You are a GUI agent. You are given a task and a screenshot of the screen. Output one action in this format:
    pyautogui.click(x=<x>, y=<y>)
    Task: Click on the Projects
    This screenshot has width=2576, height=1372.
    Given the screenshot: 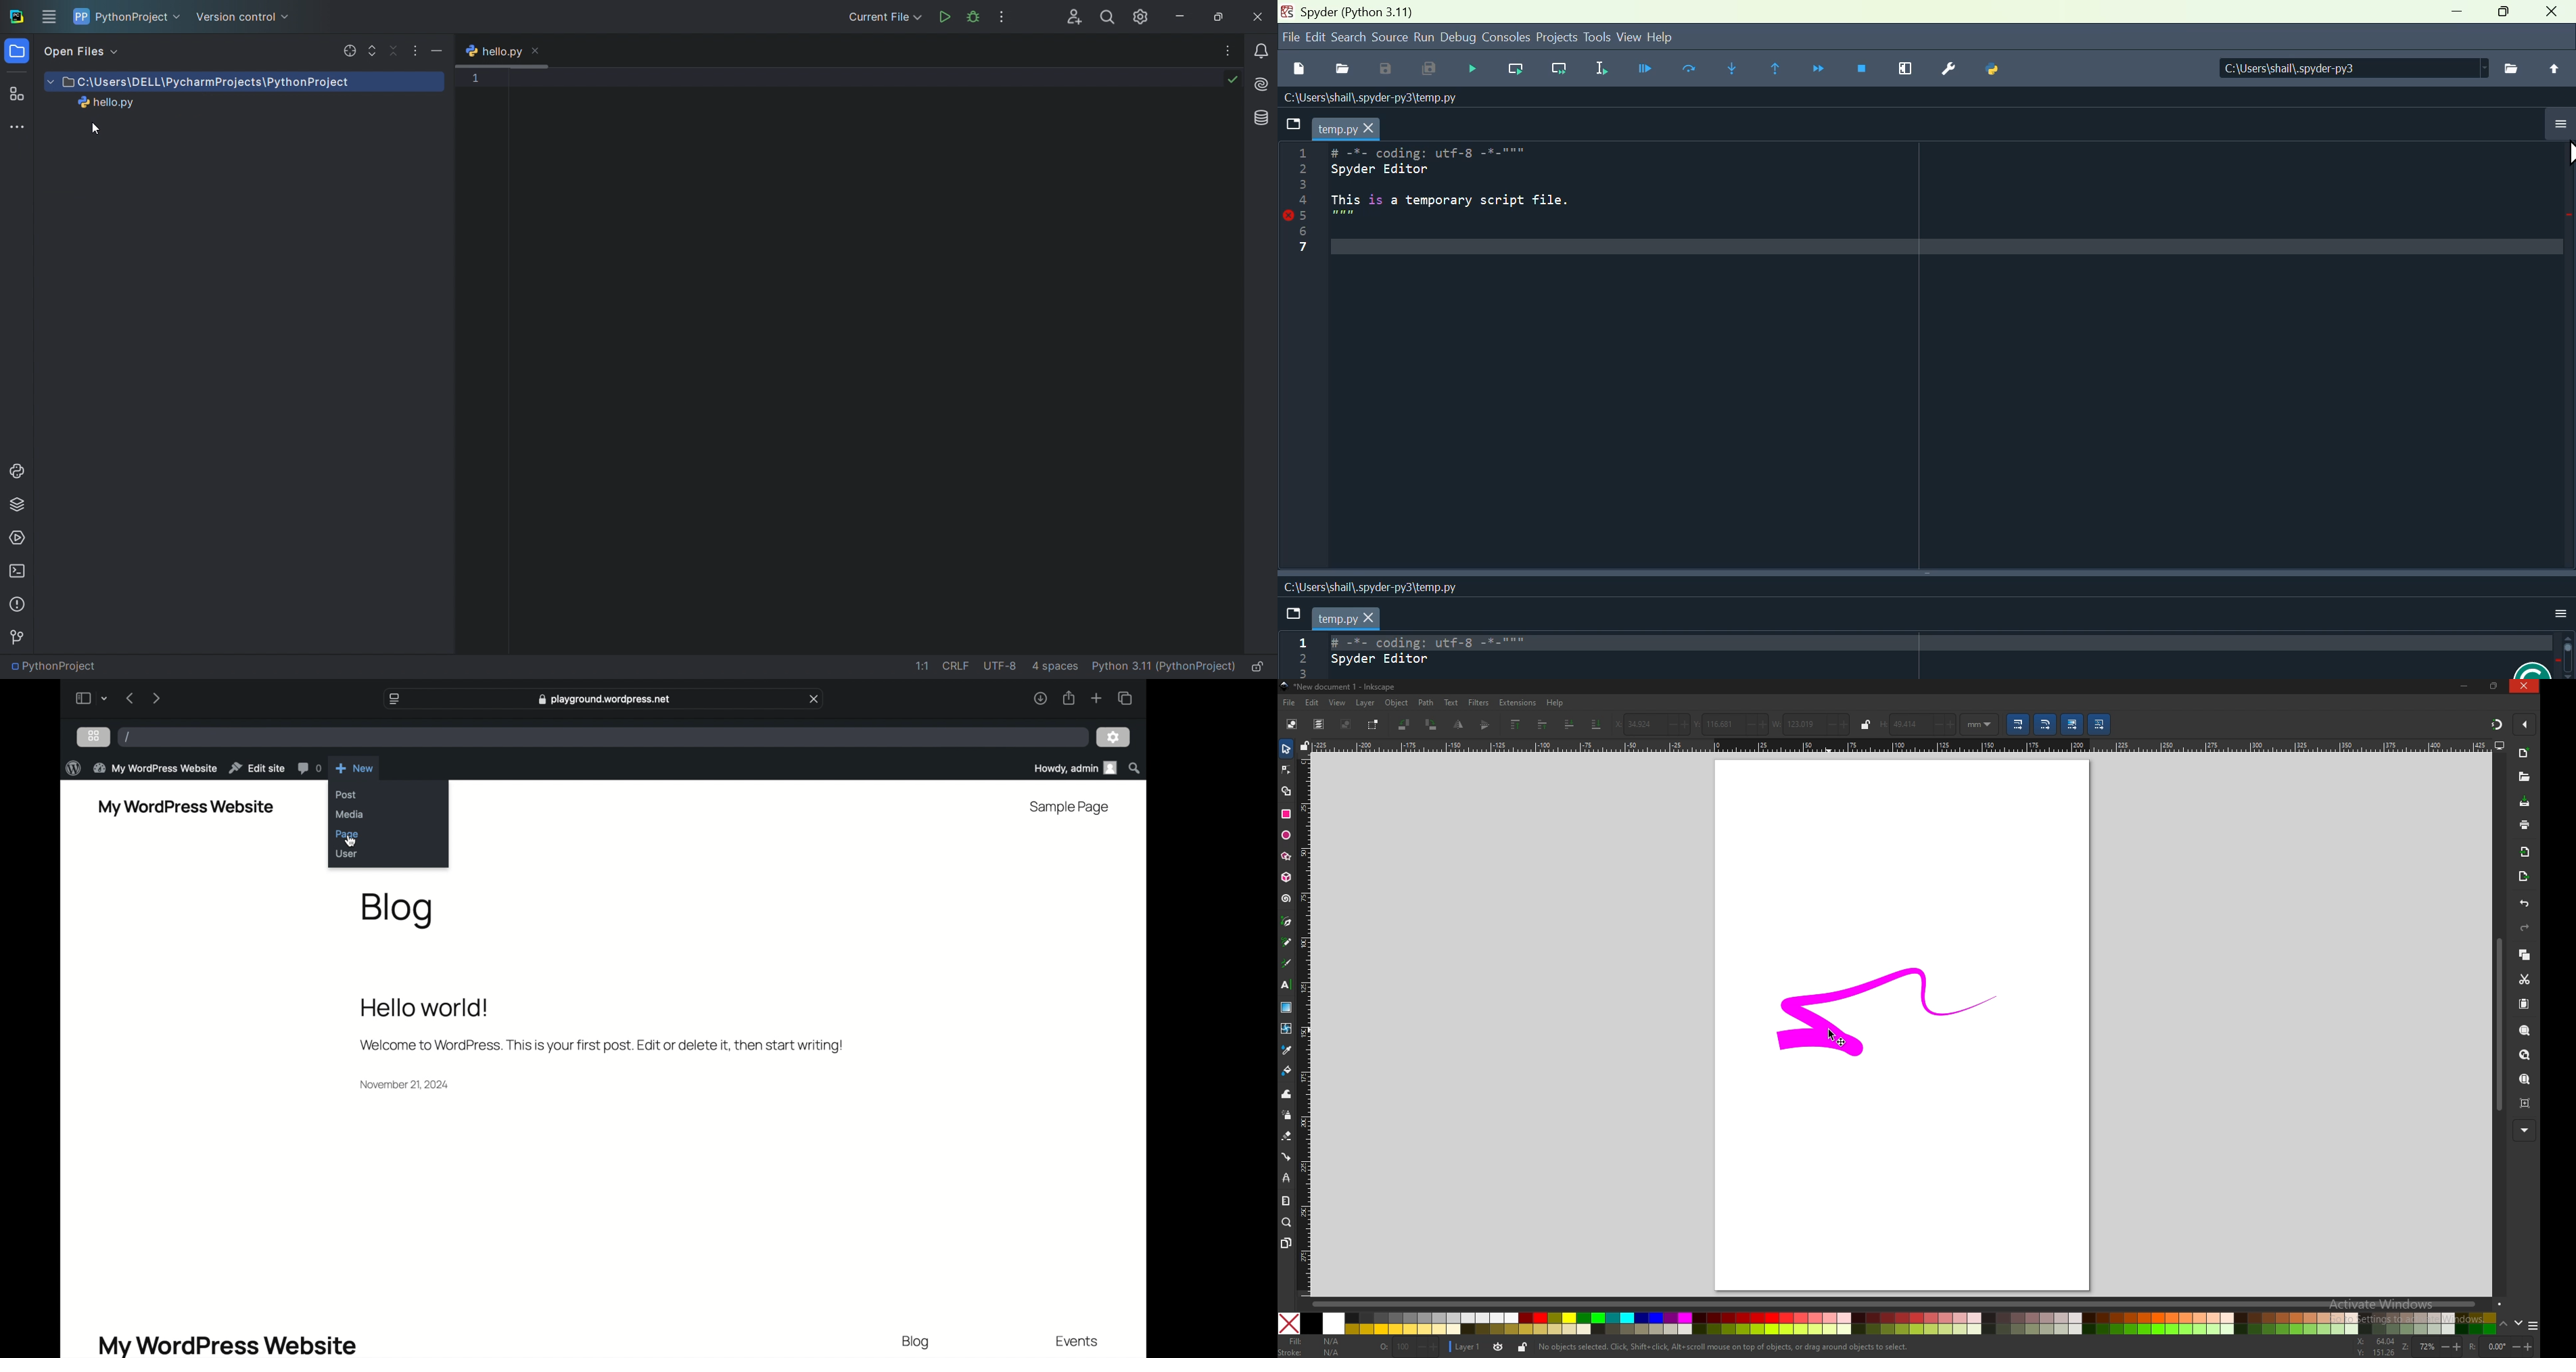 What is the action you would take?
    pyautogui.click(x=1555, y=39)
    